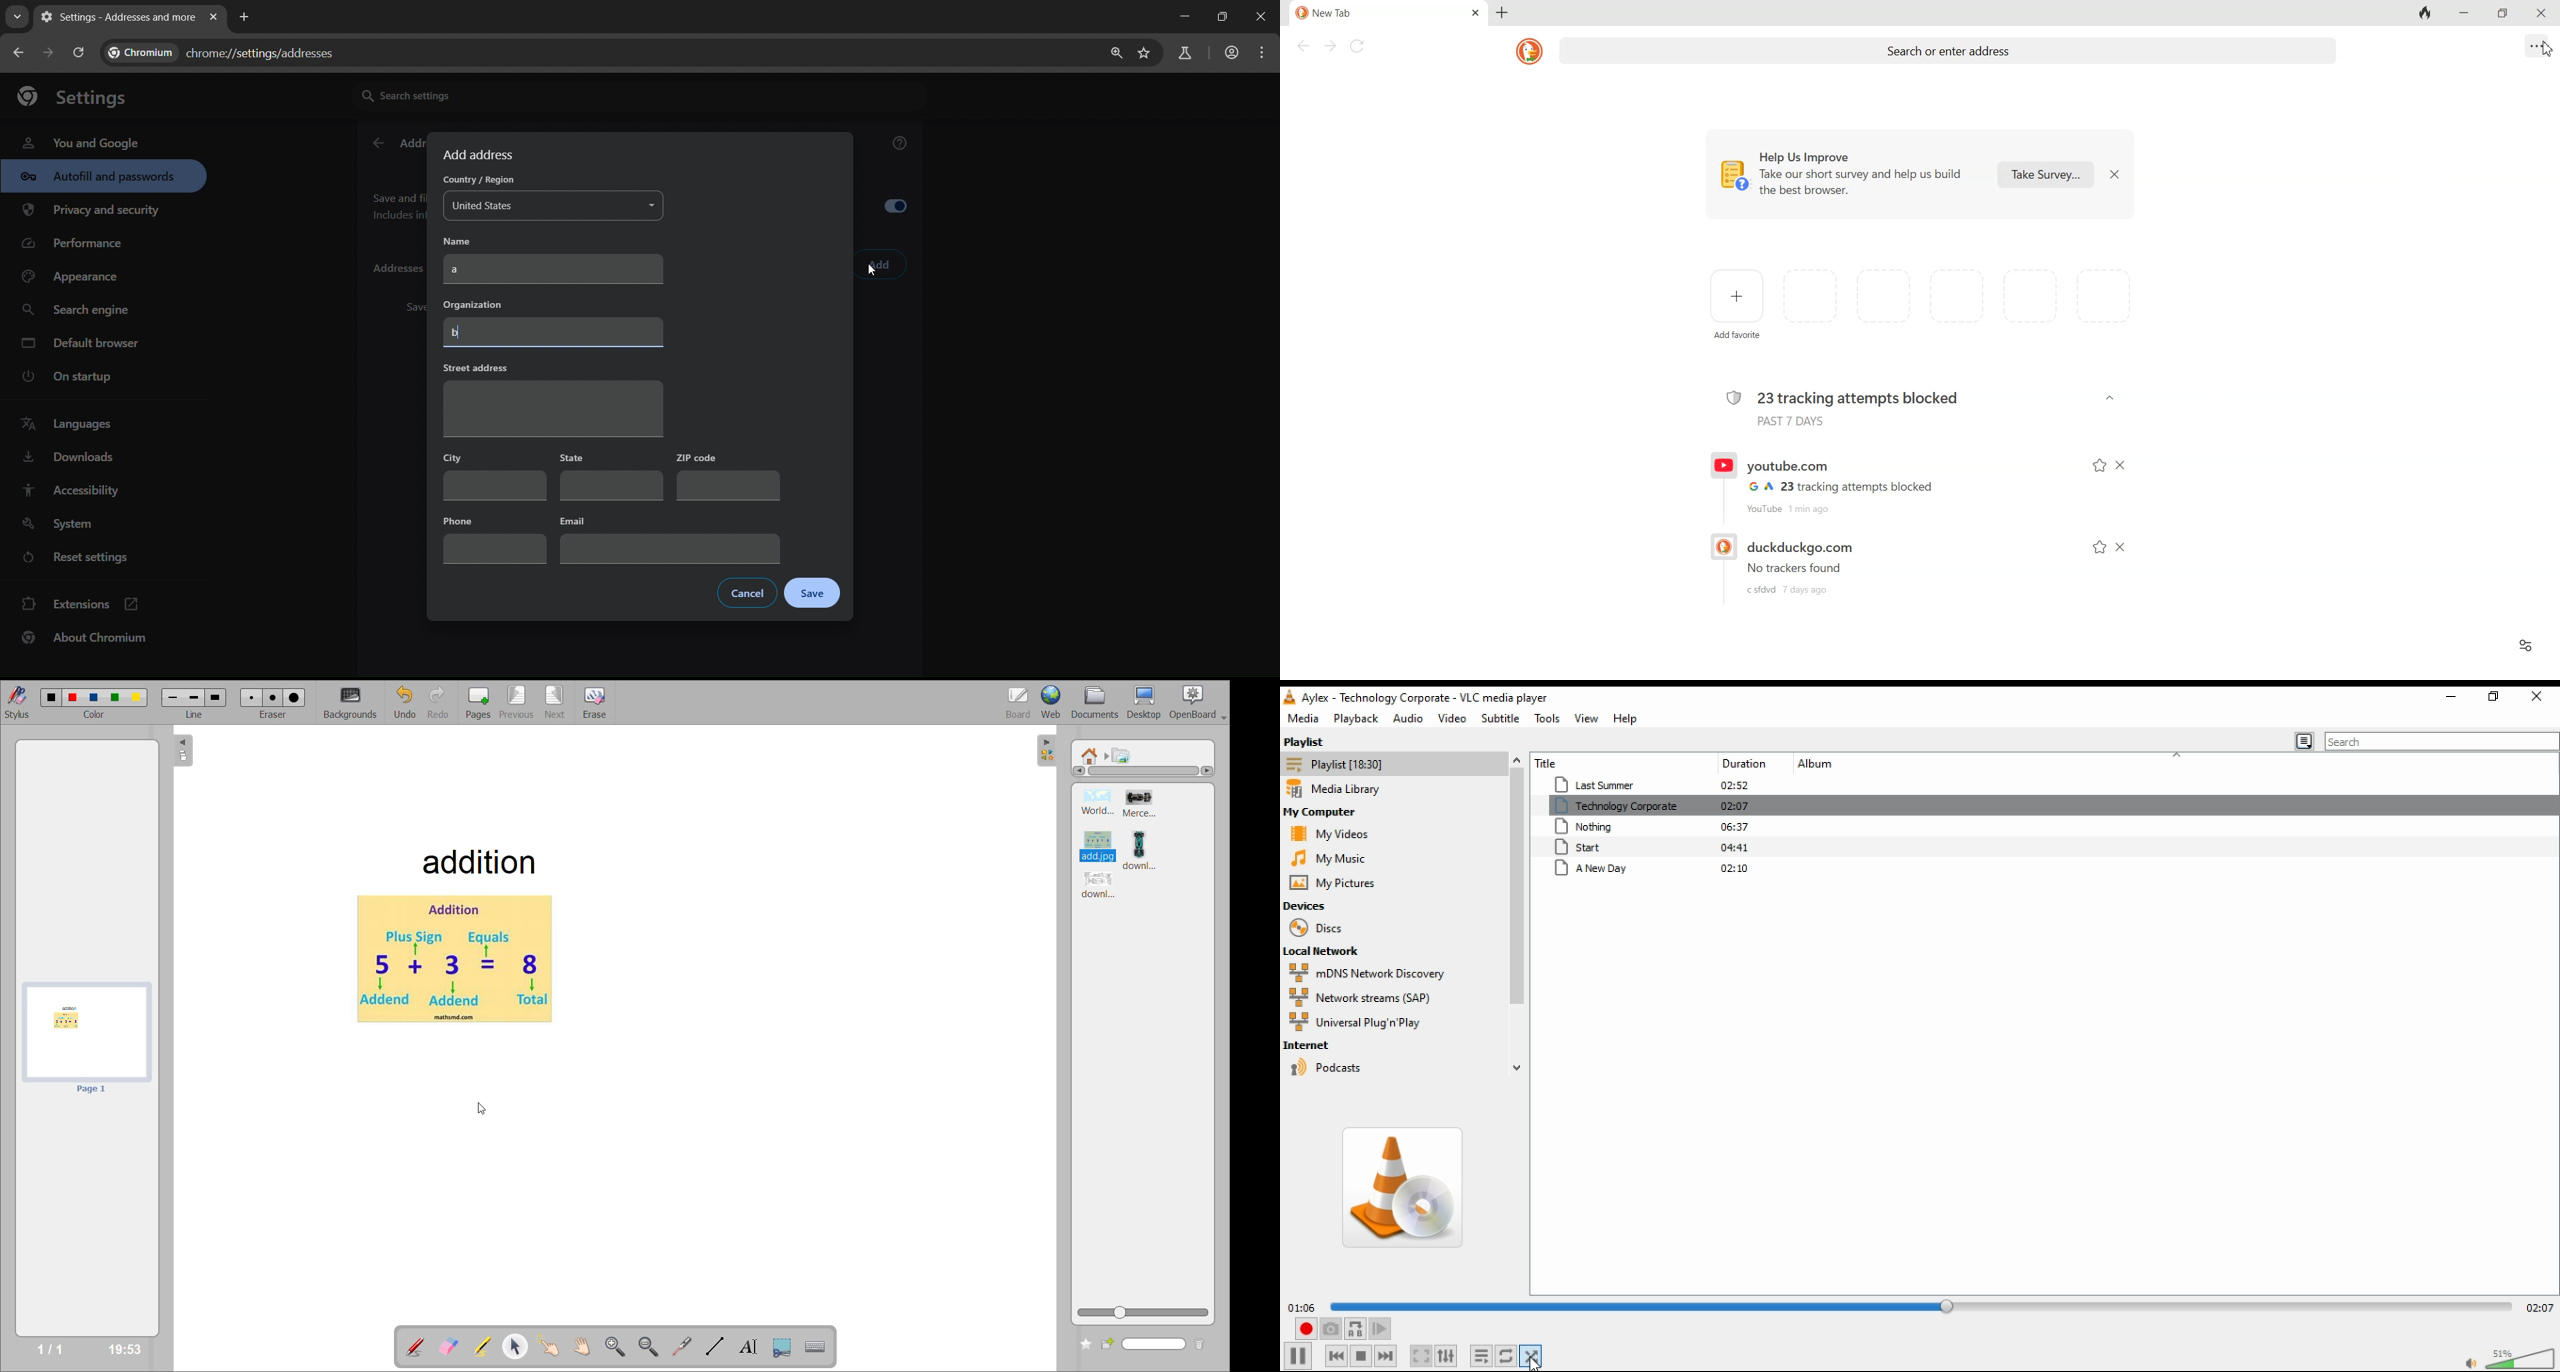 The width and height of the screenshot is (2576, 1372). What do you see at coordinates (1303, 1306) in the screenshot?
I see `01:06` at bounding box center [1303, 1306].